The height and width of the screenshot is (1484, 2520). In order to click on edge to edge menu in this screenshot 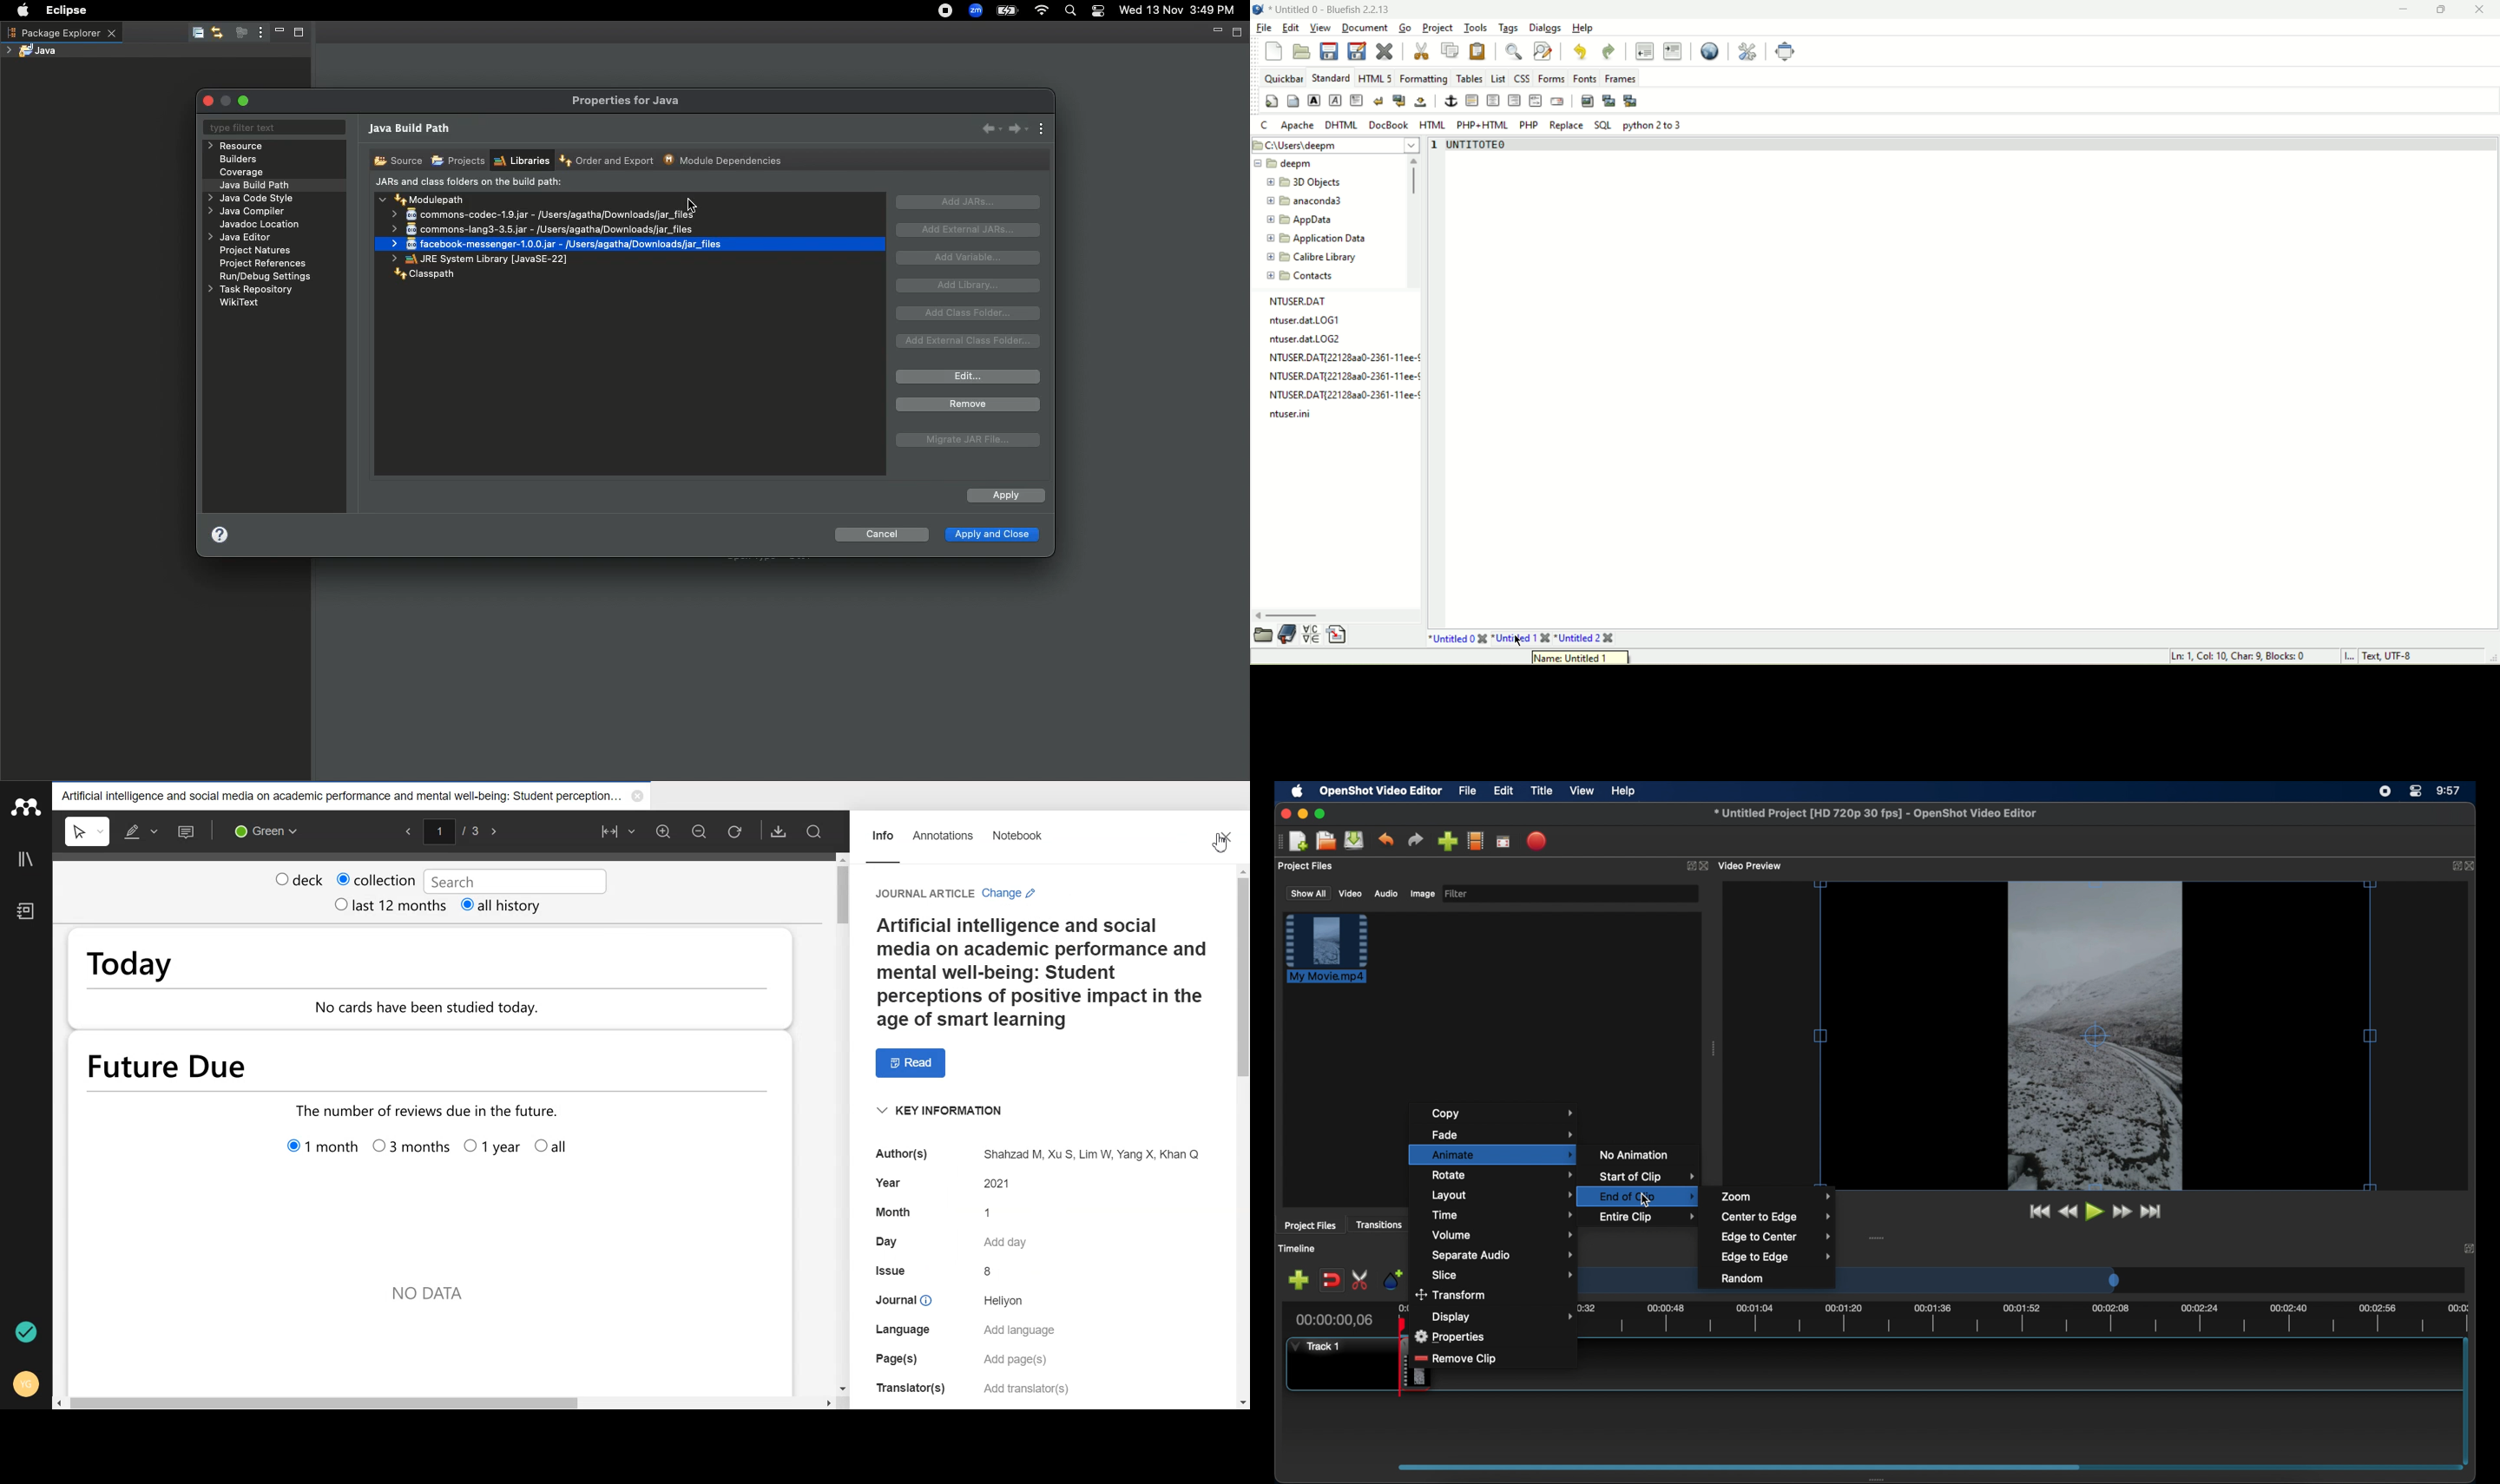, I will do `click(1776, 1257)`.